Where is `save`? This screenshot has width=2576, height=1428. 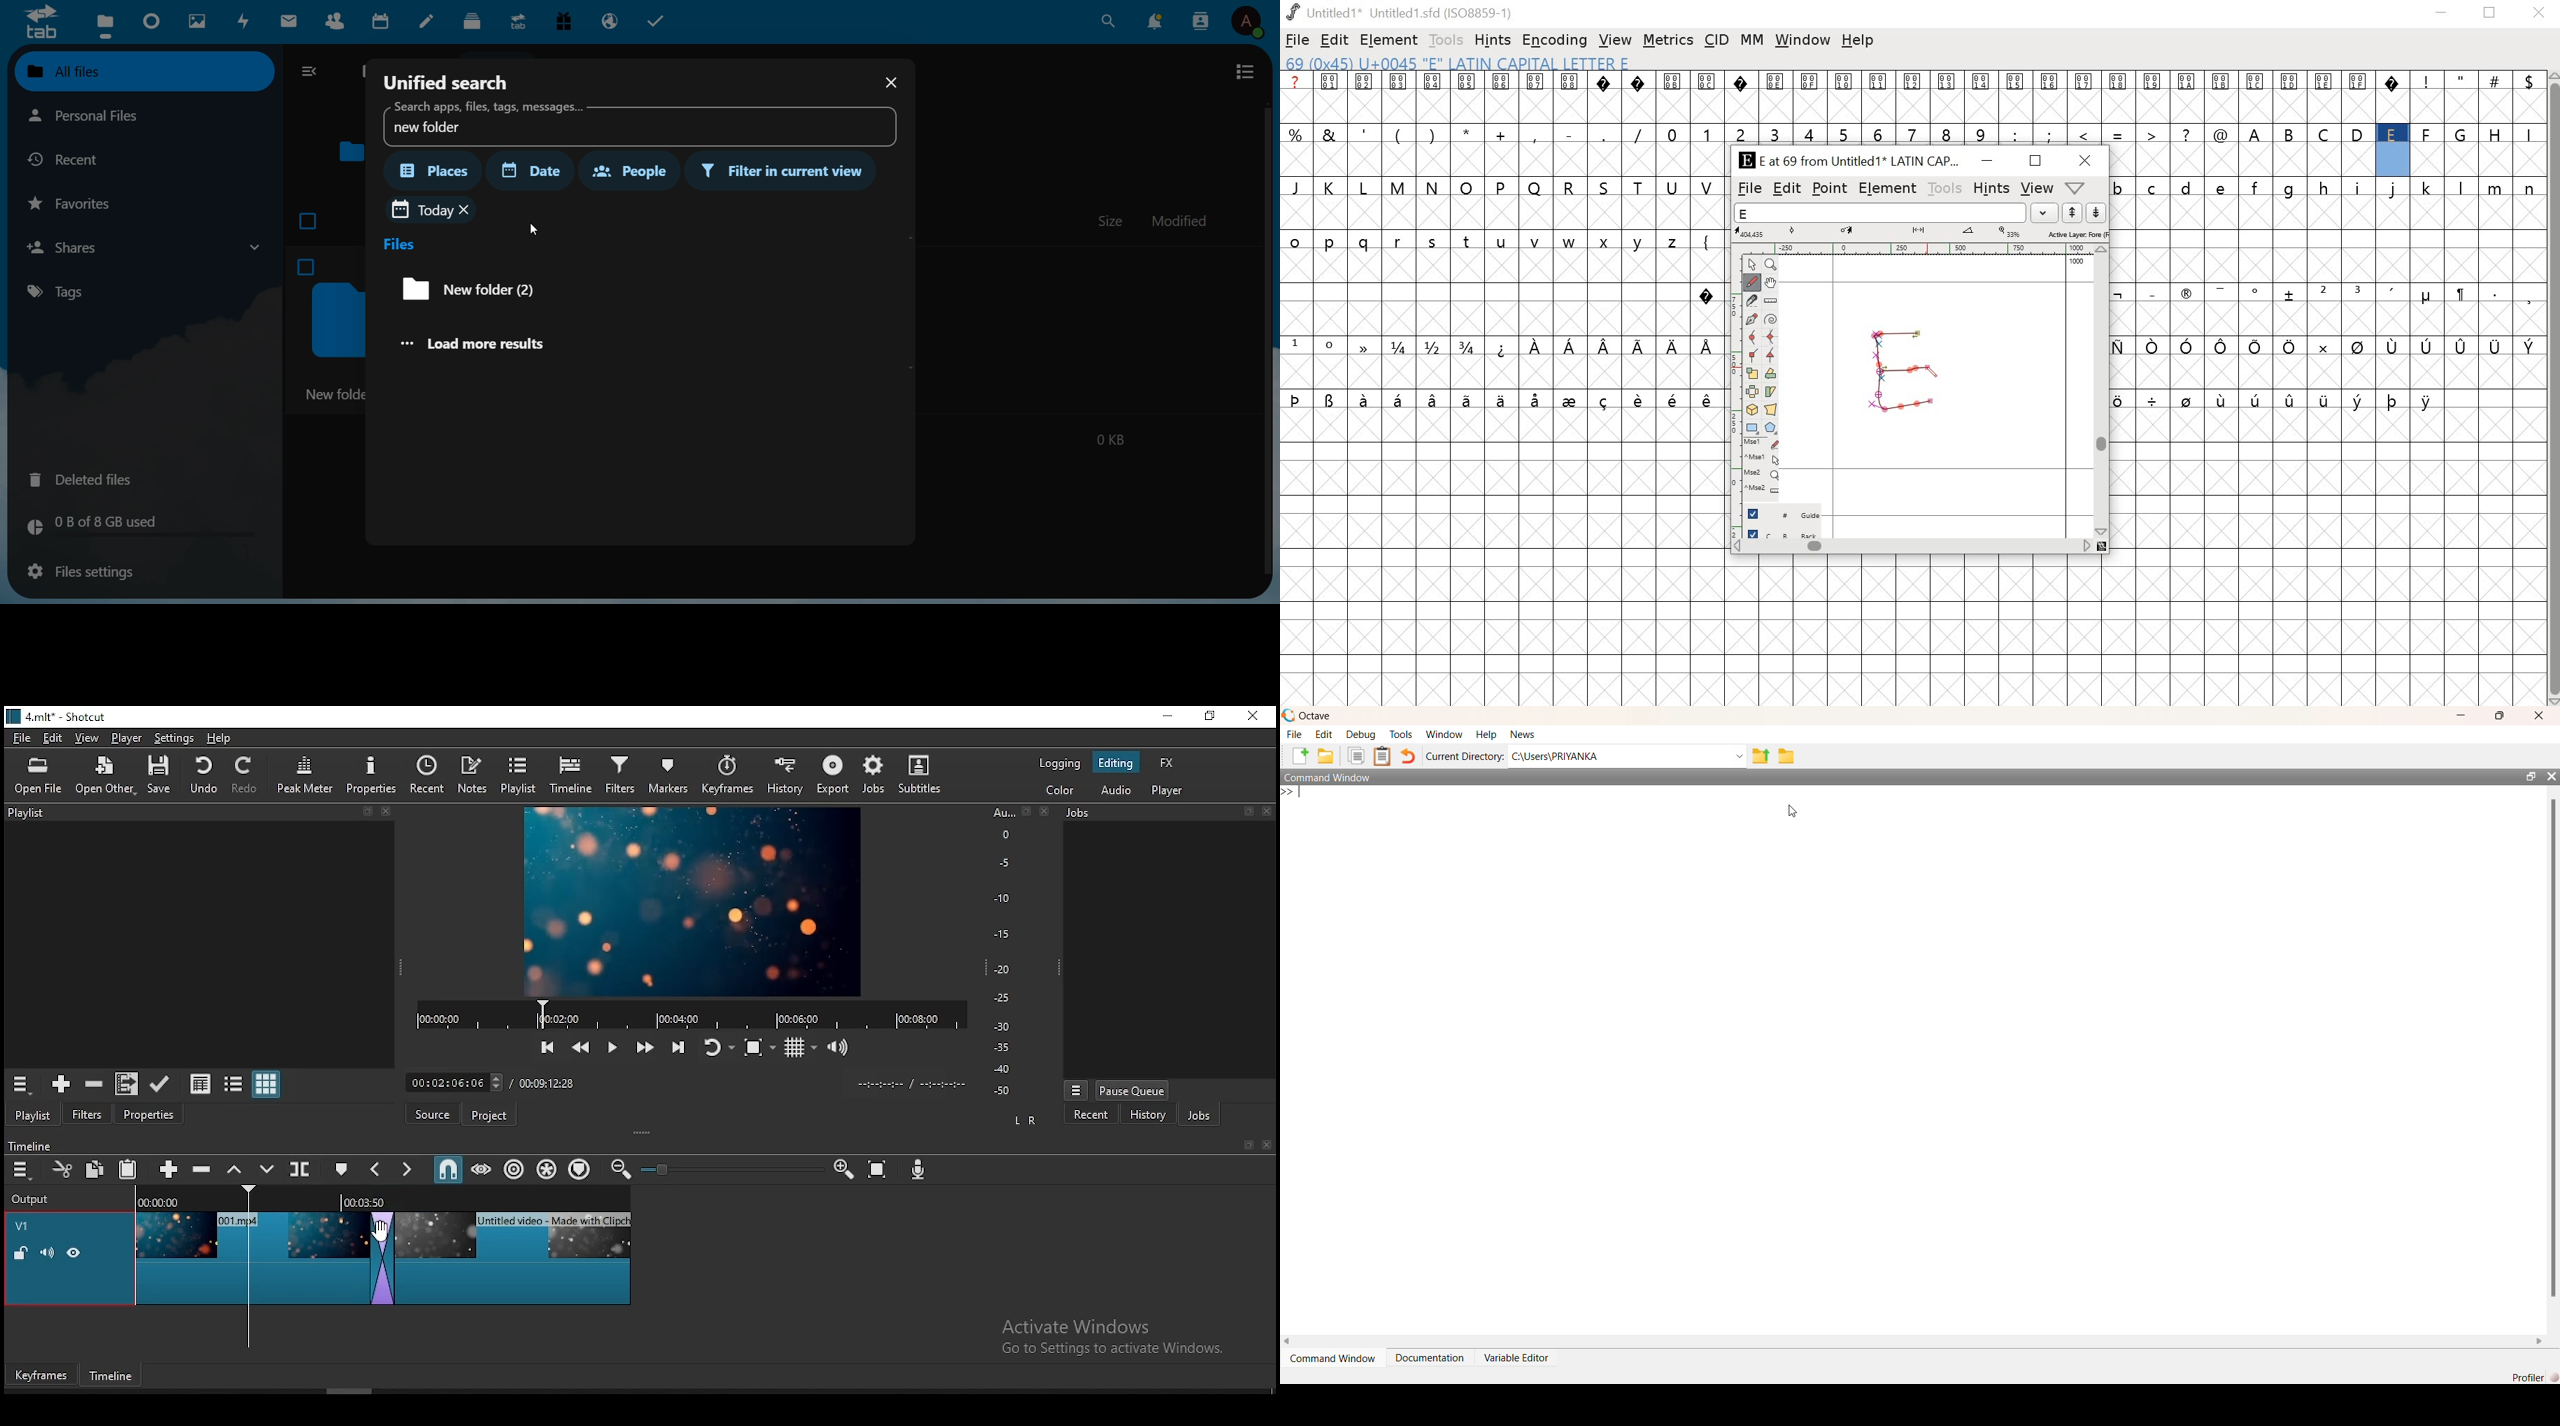
save is located at coordinates (158, 775).